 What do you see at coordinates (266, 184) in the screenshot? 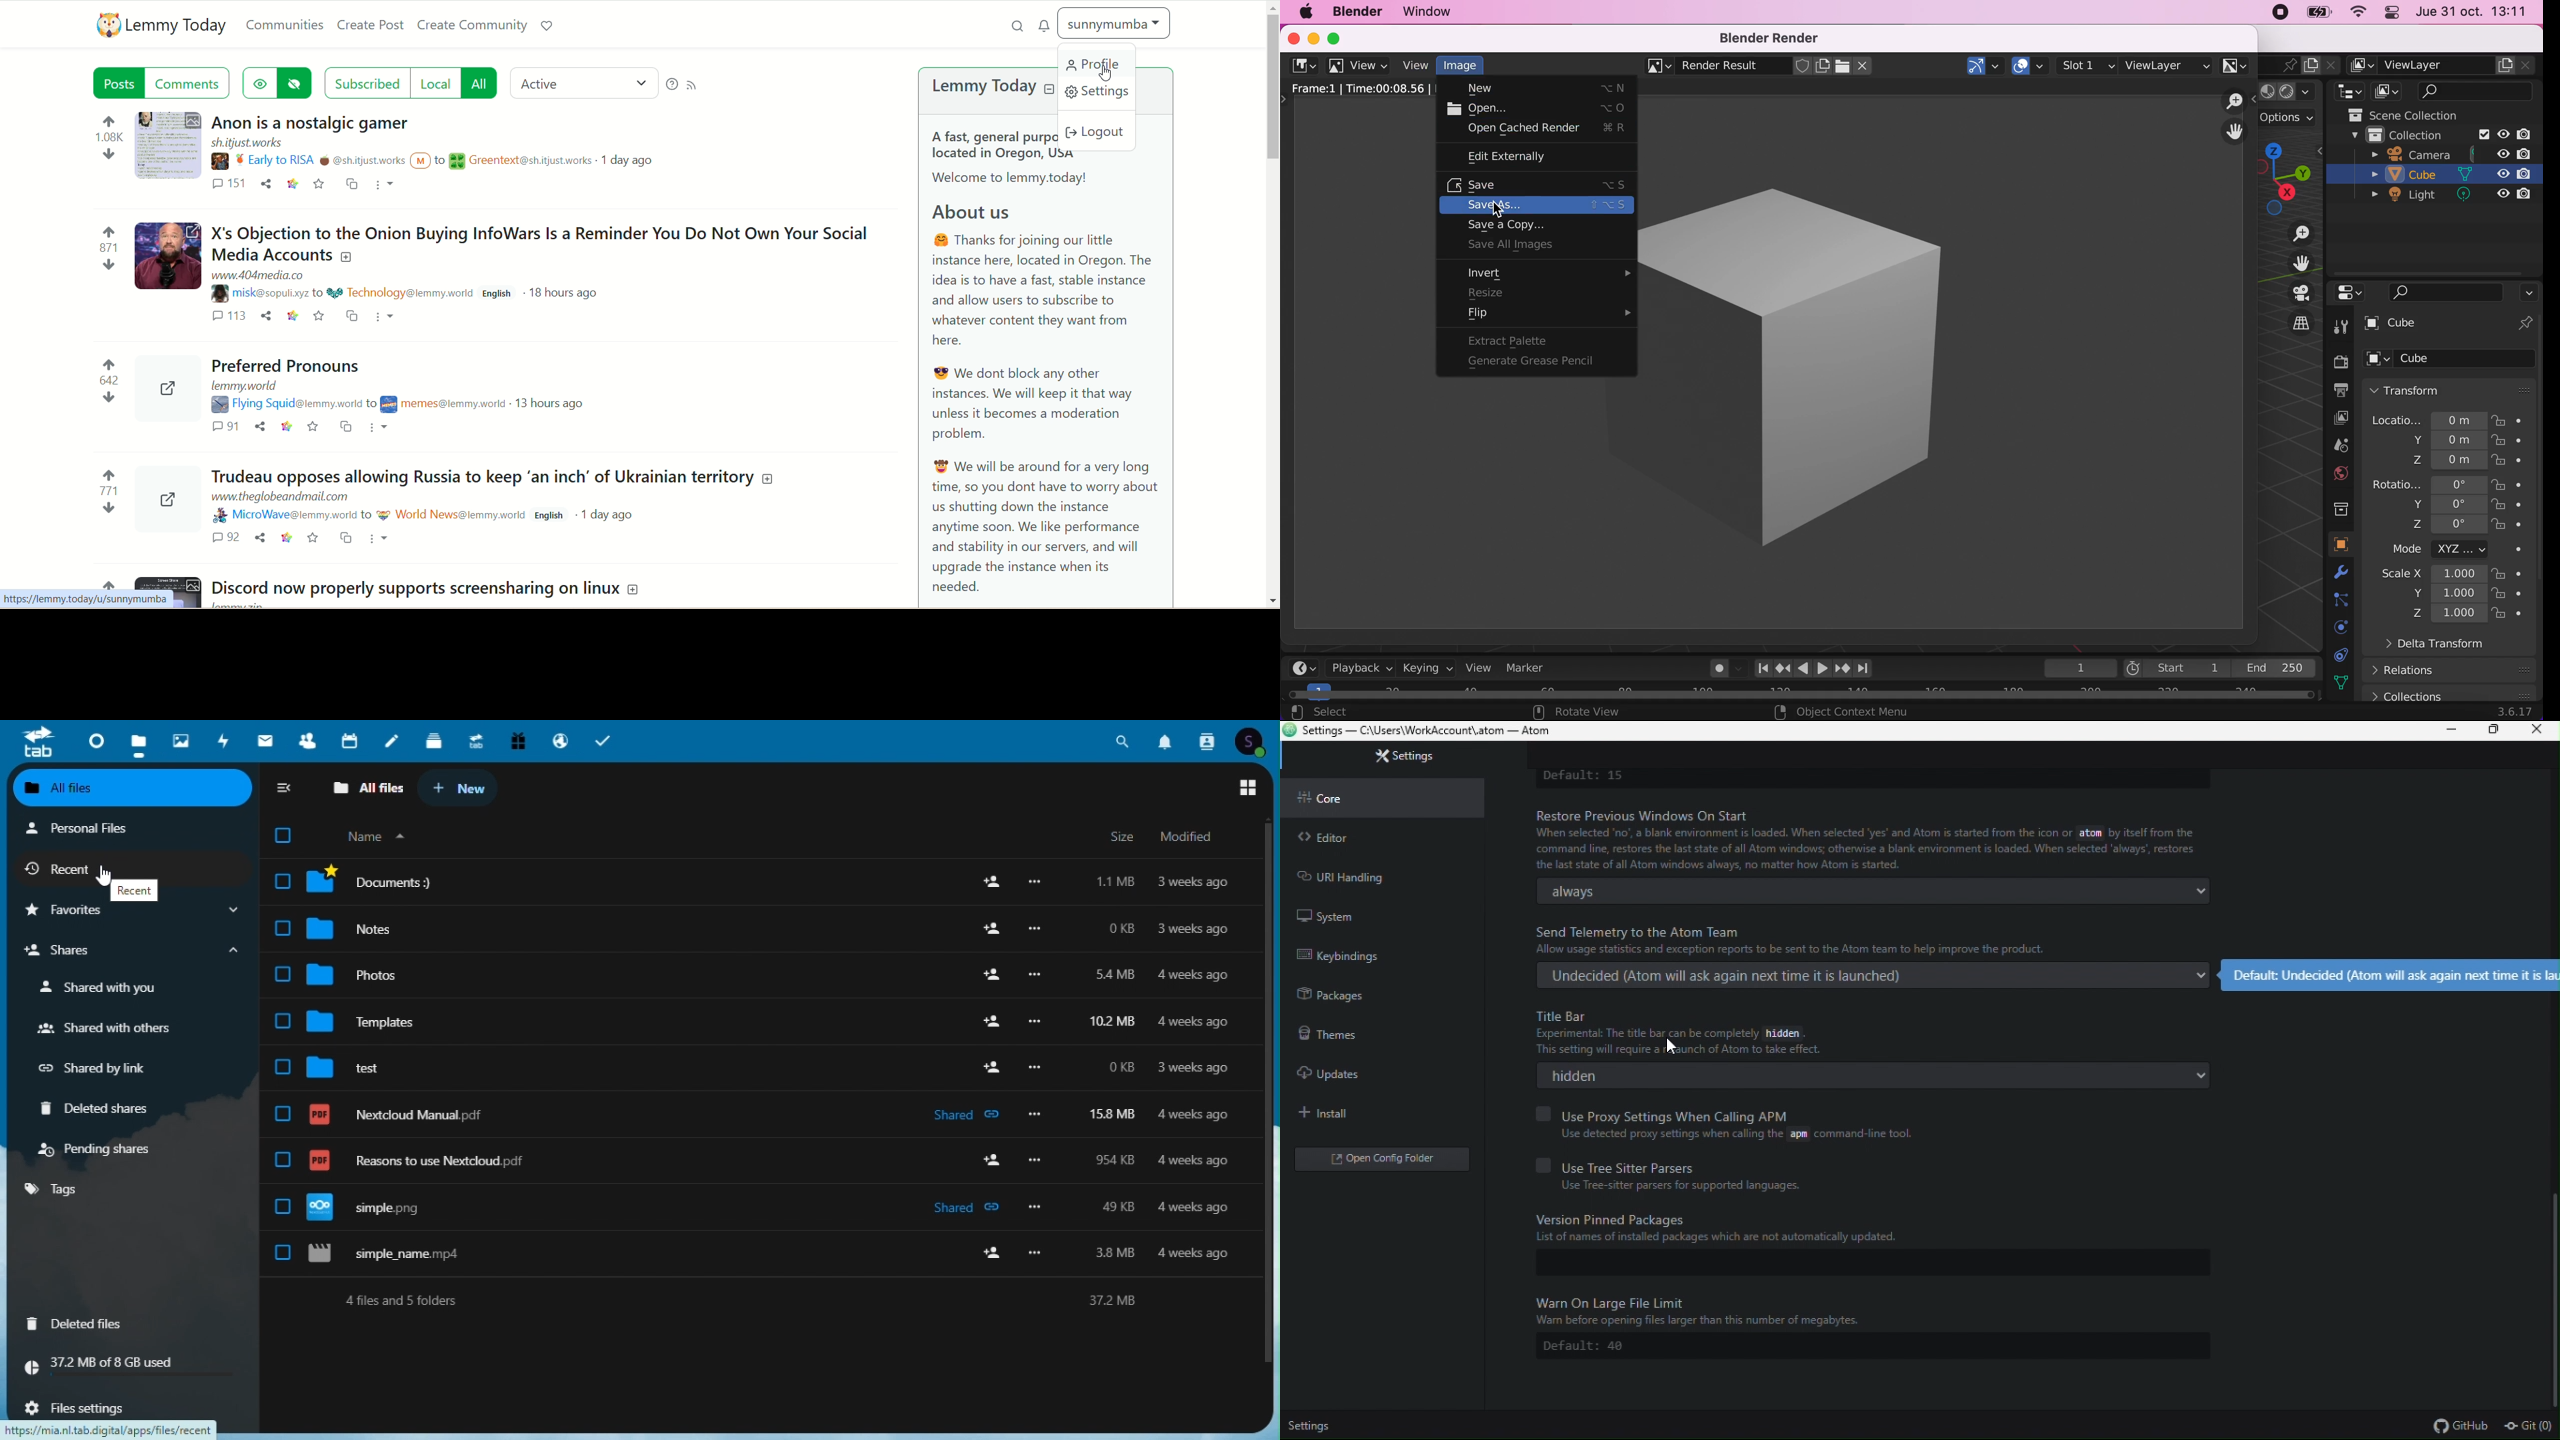
I see `share` at bounding box center [266, 184].